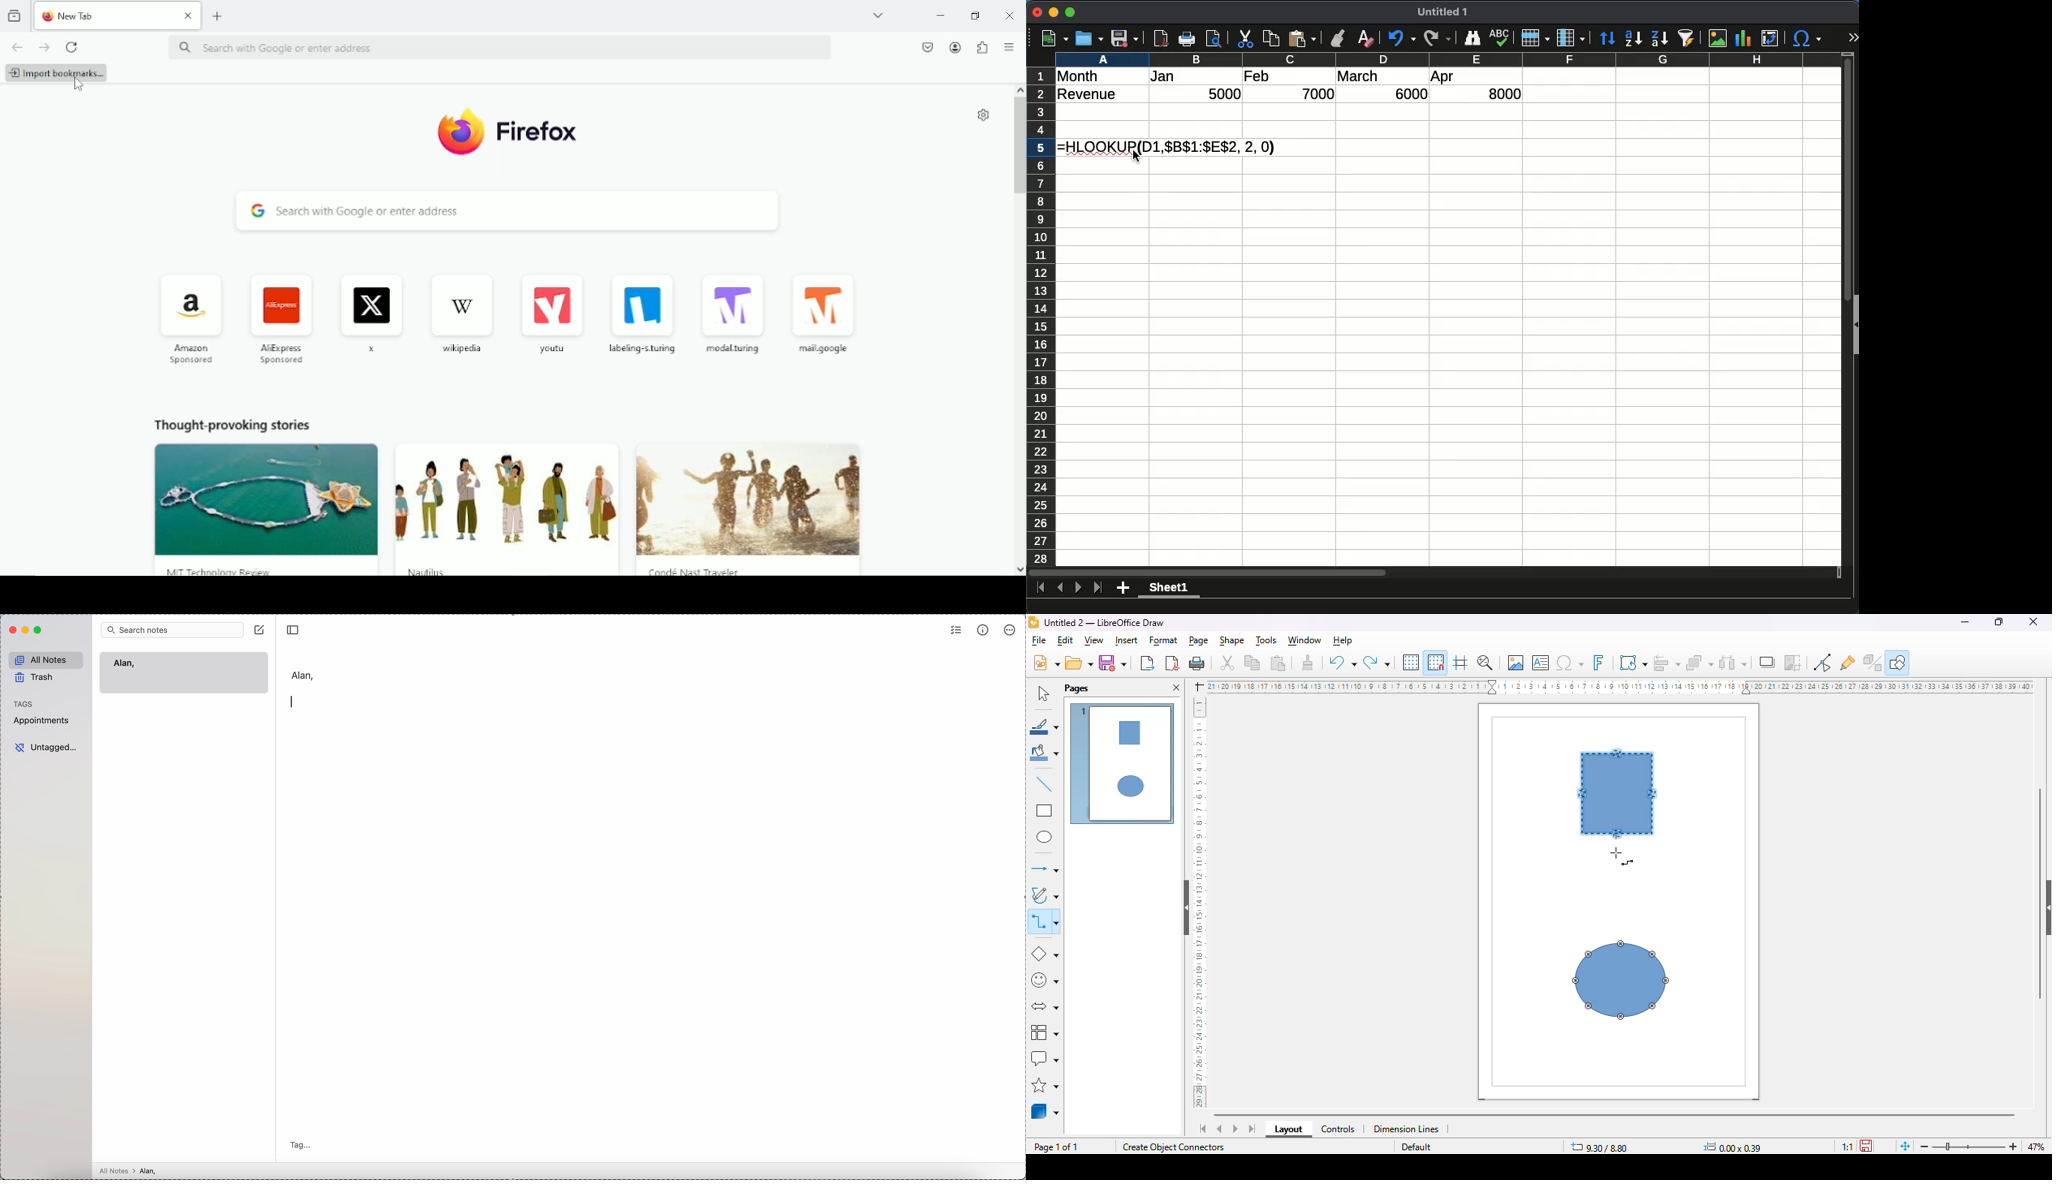  Describe the element at coordinates (1414, 1148) in the screenshot. I see `Default` at that location.